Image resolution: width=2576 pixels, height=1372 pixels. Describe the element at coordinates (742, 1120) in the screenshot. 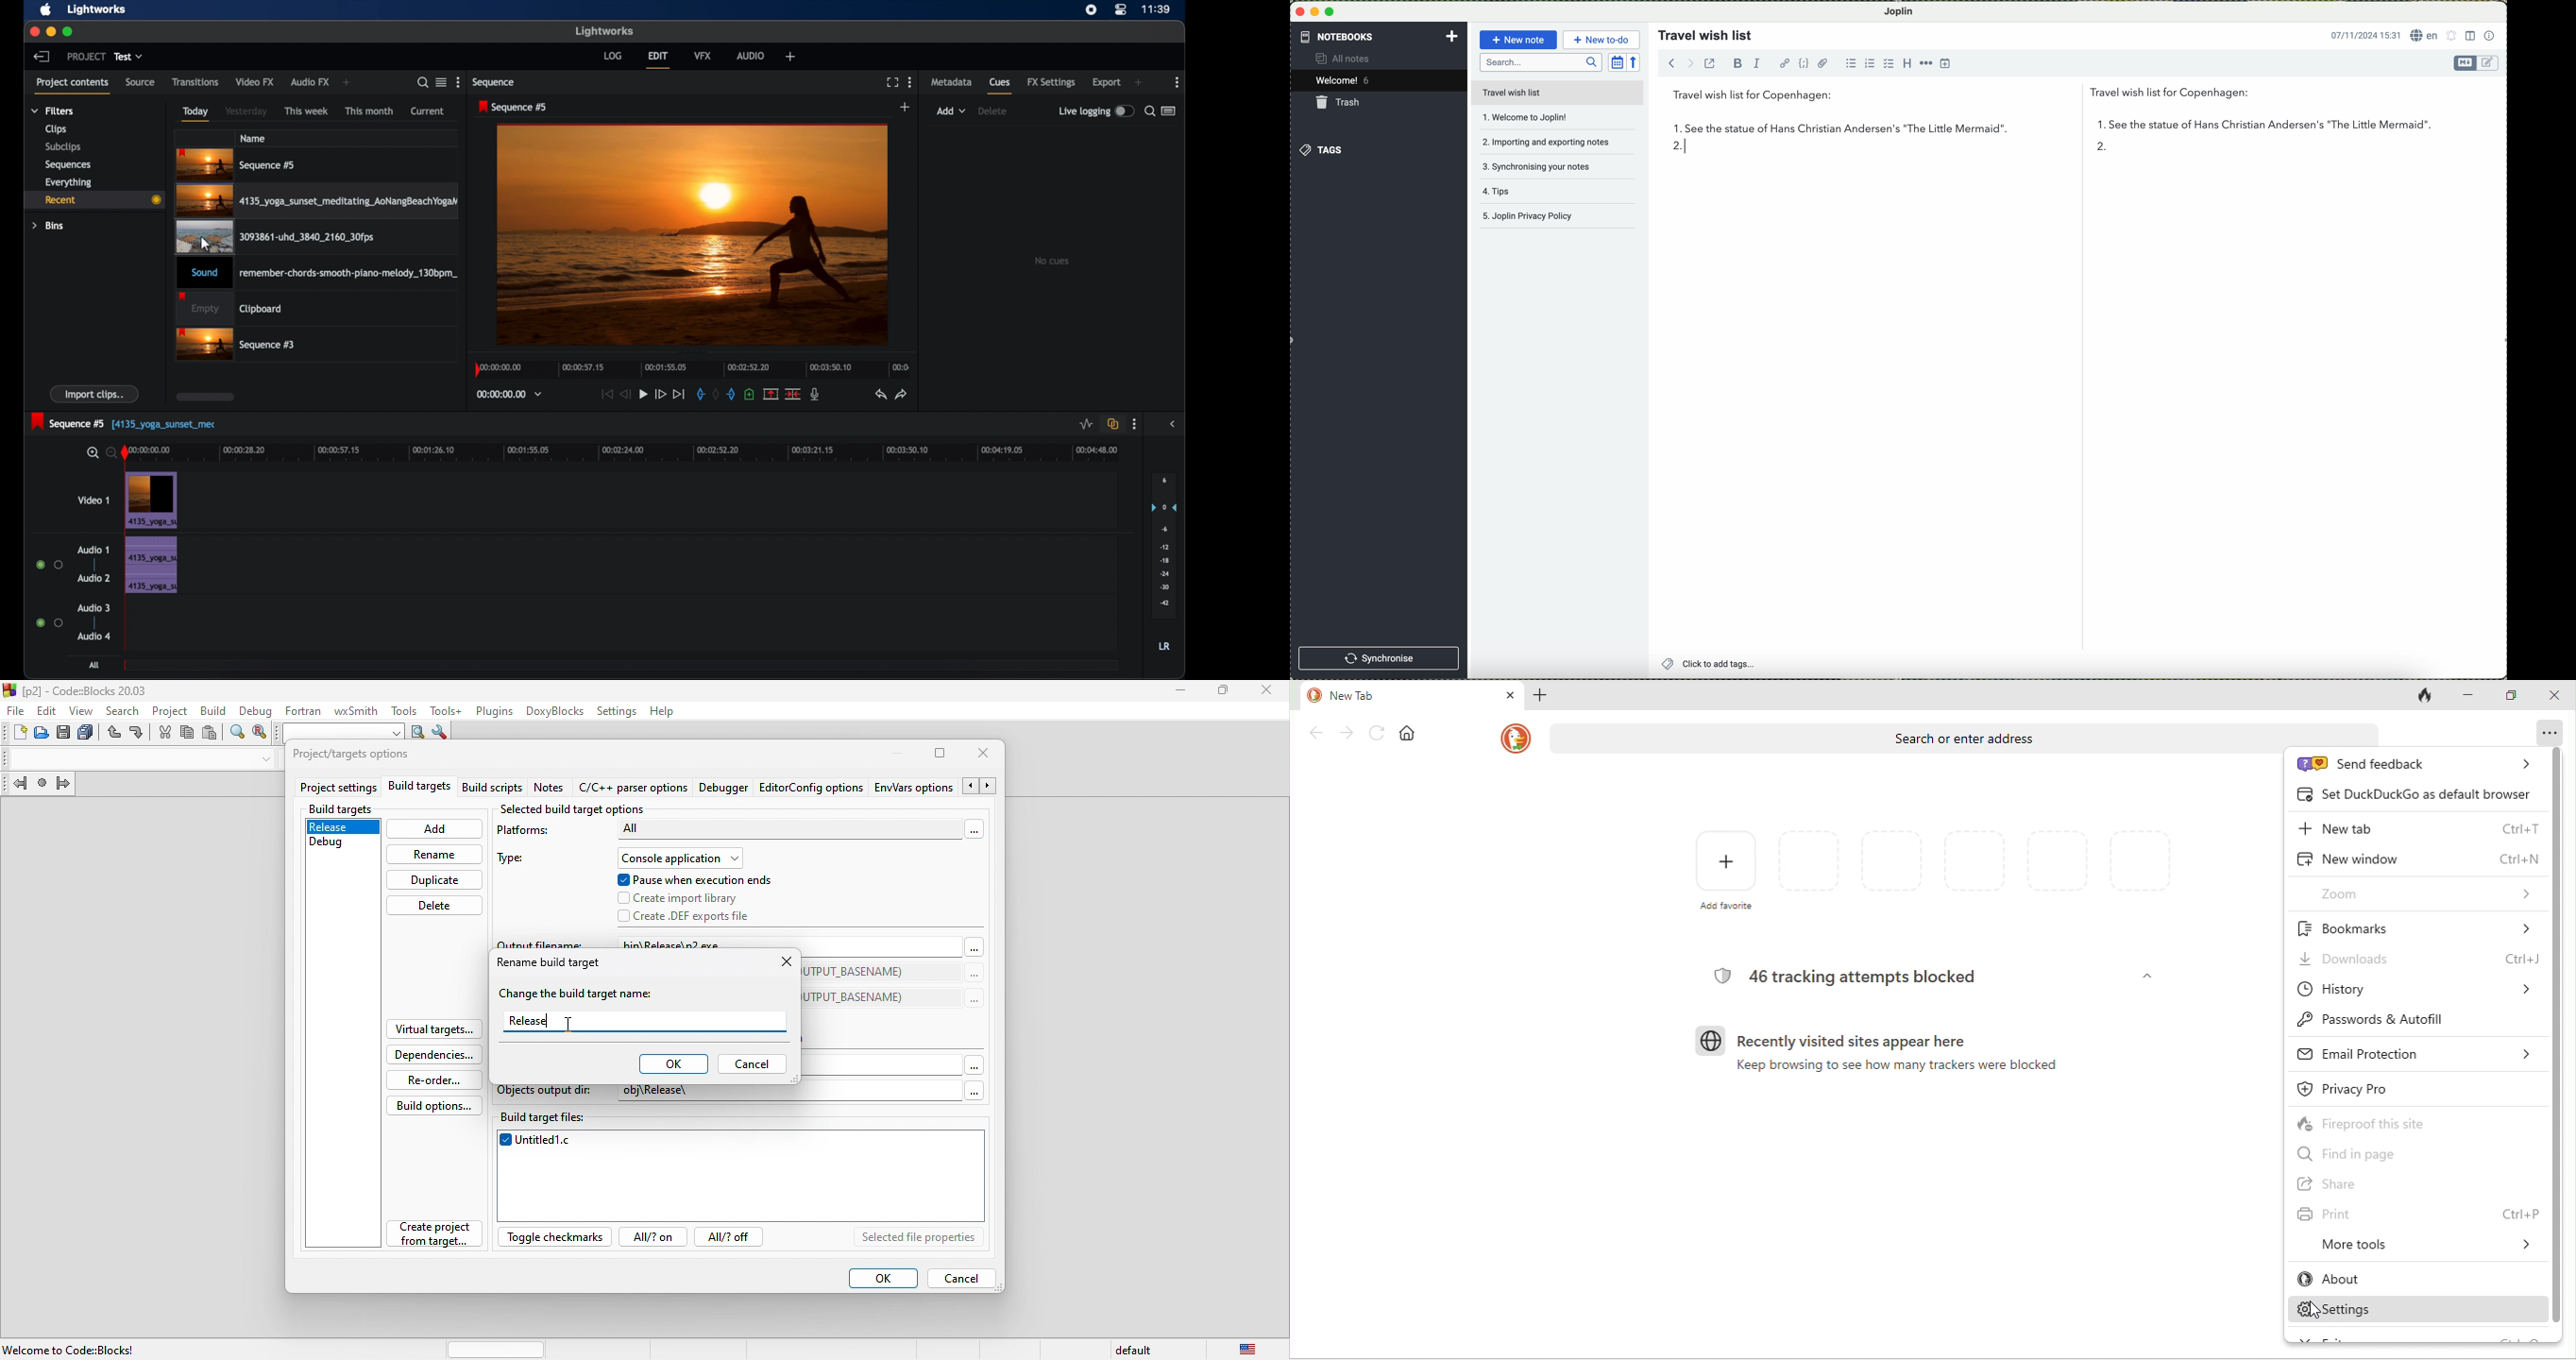

I see `build t` at that location.